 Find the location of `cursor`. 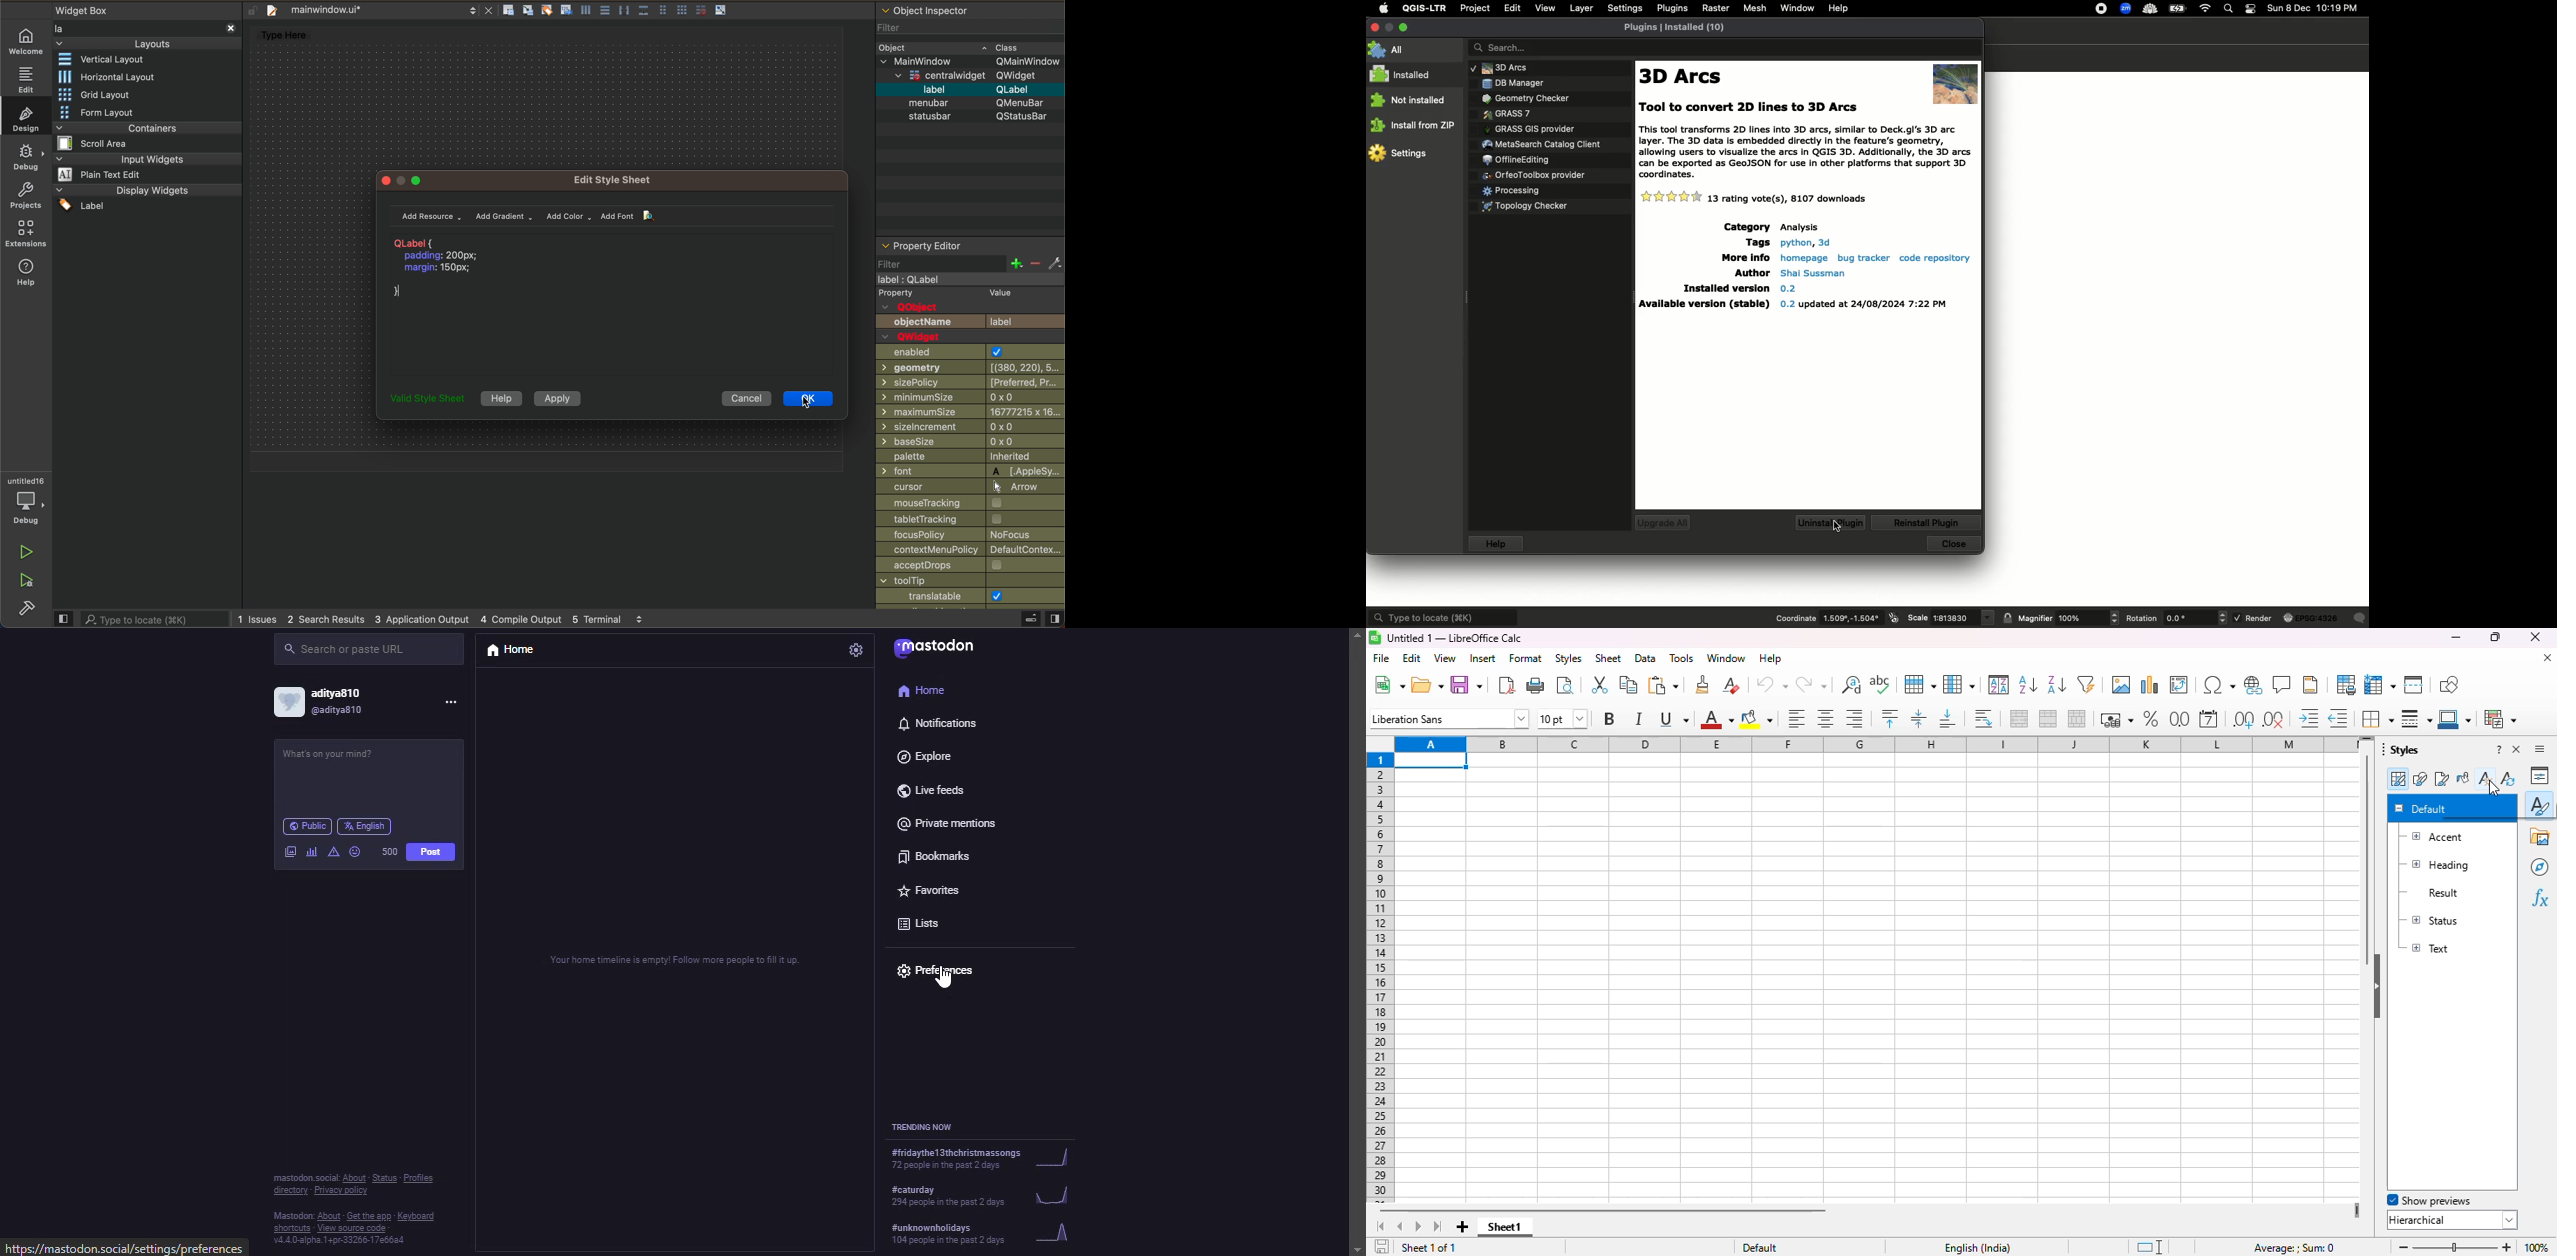

cursor is located at coordinates (941, 981).